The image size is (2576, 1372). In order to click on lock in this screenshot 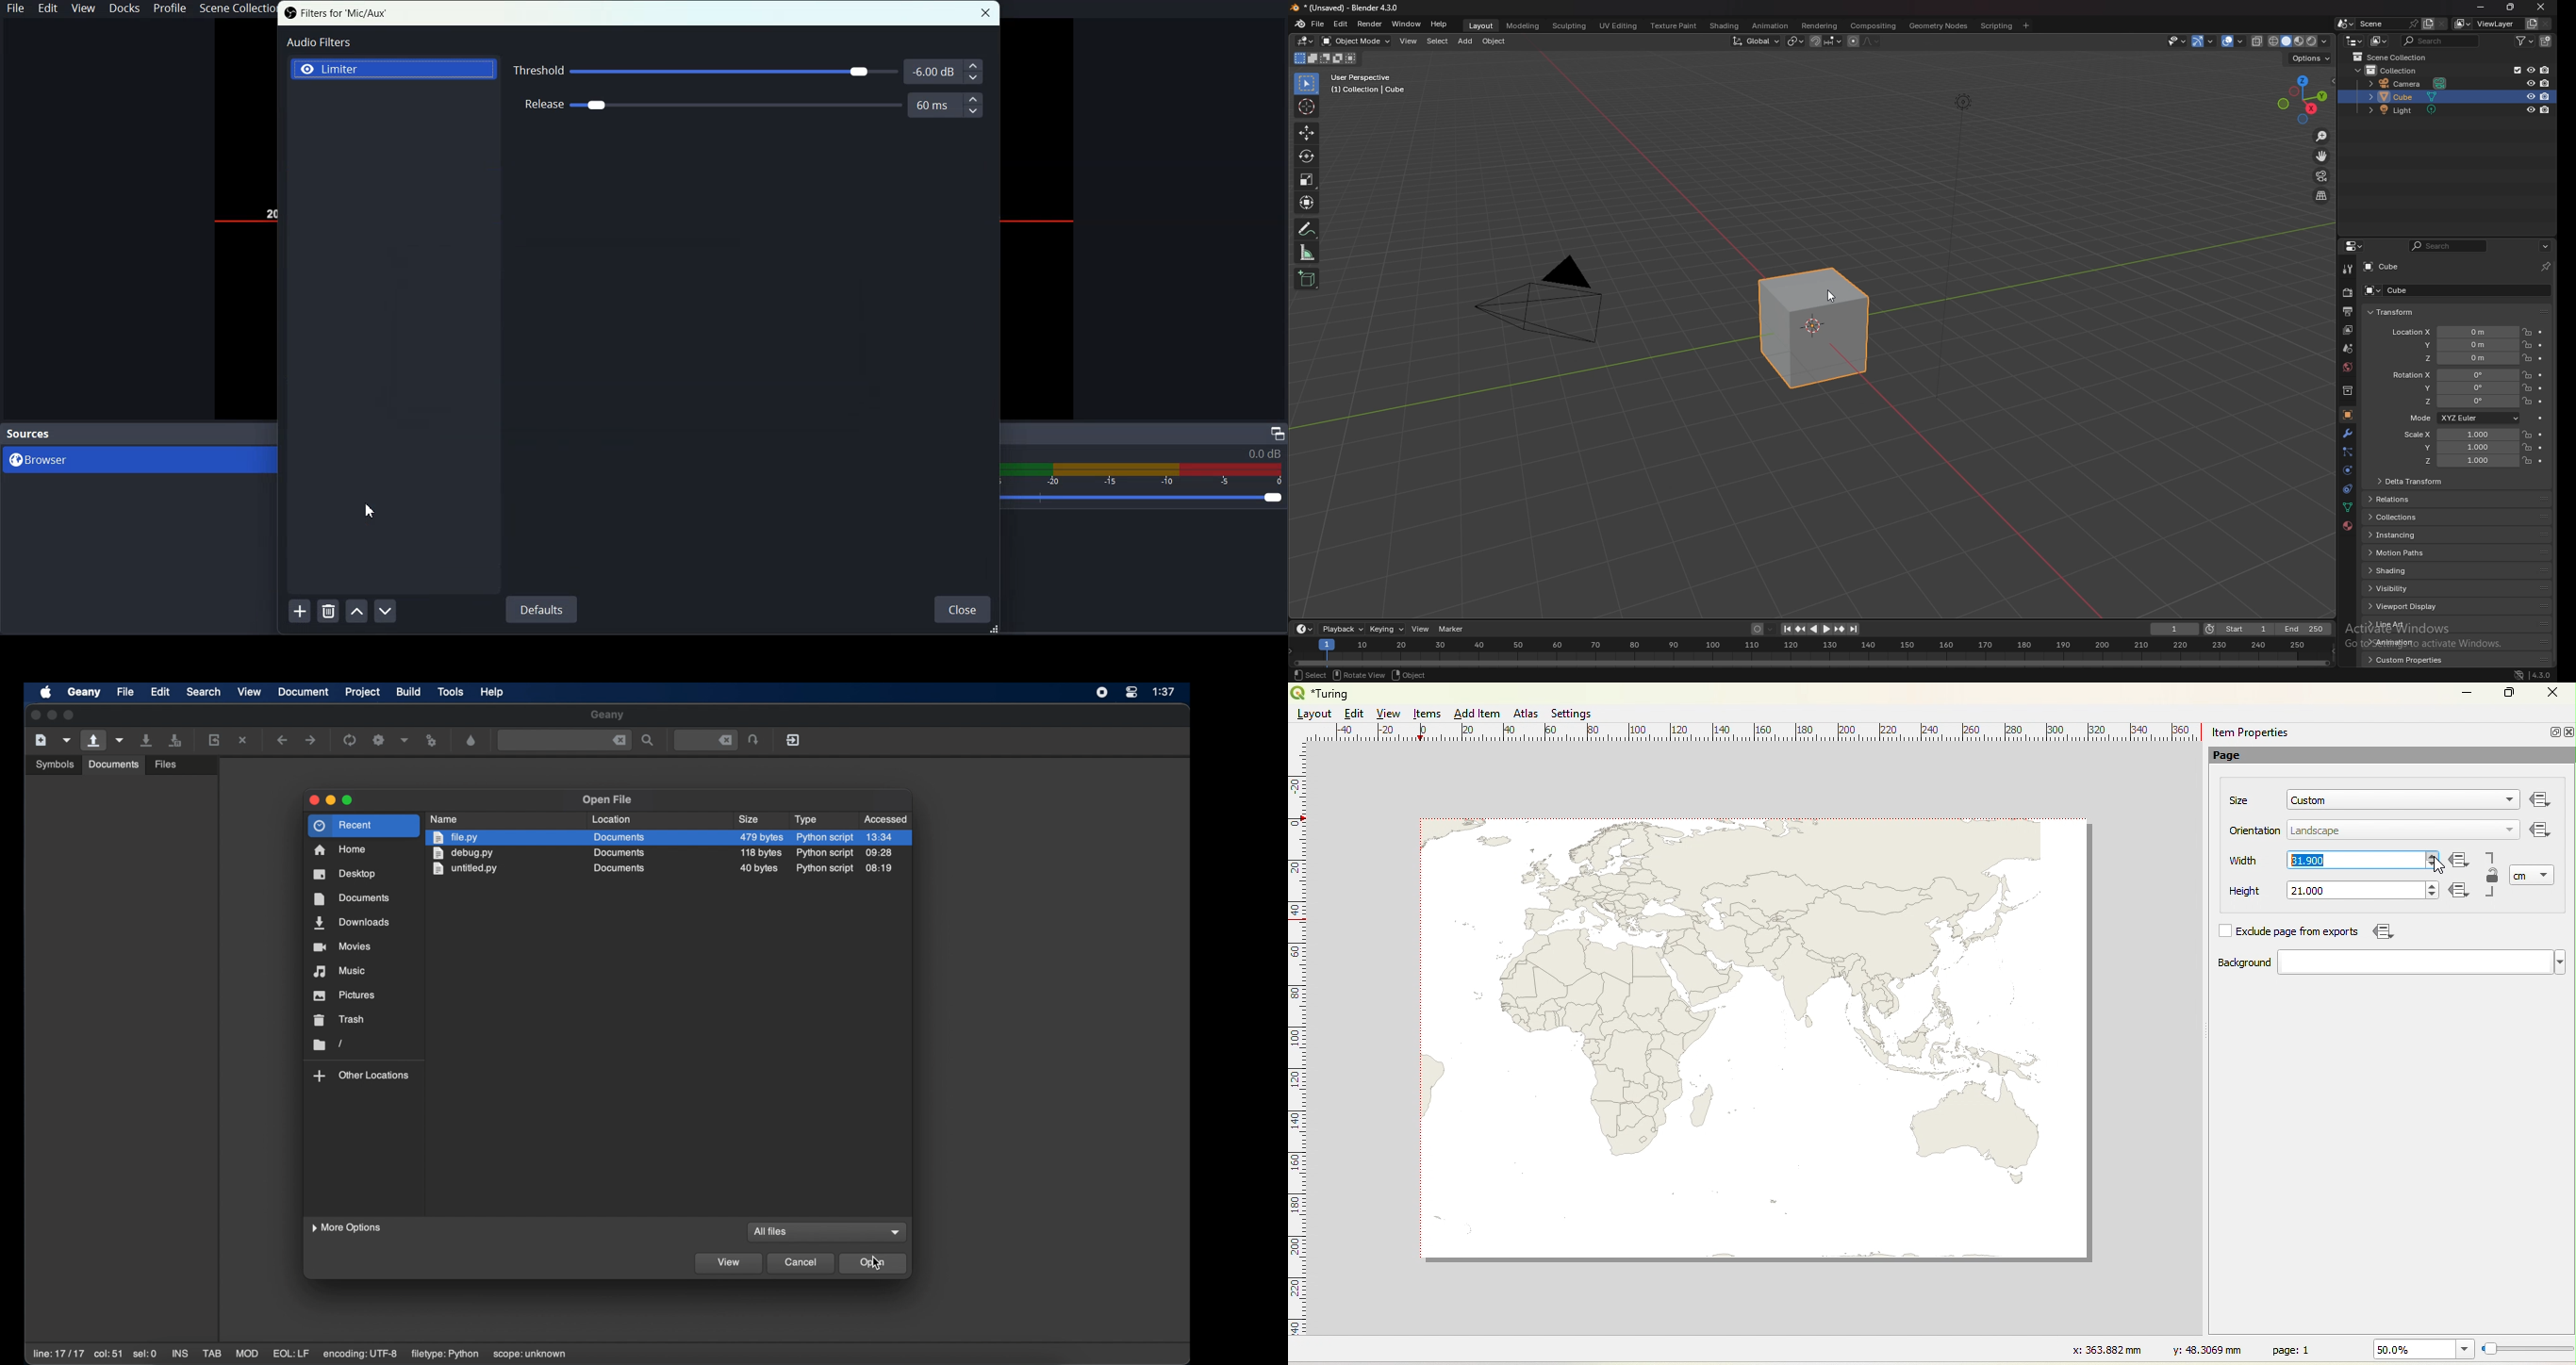, I will do `click(2528, 401)`.